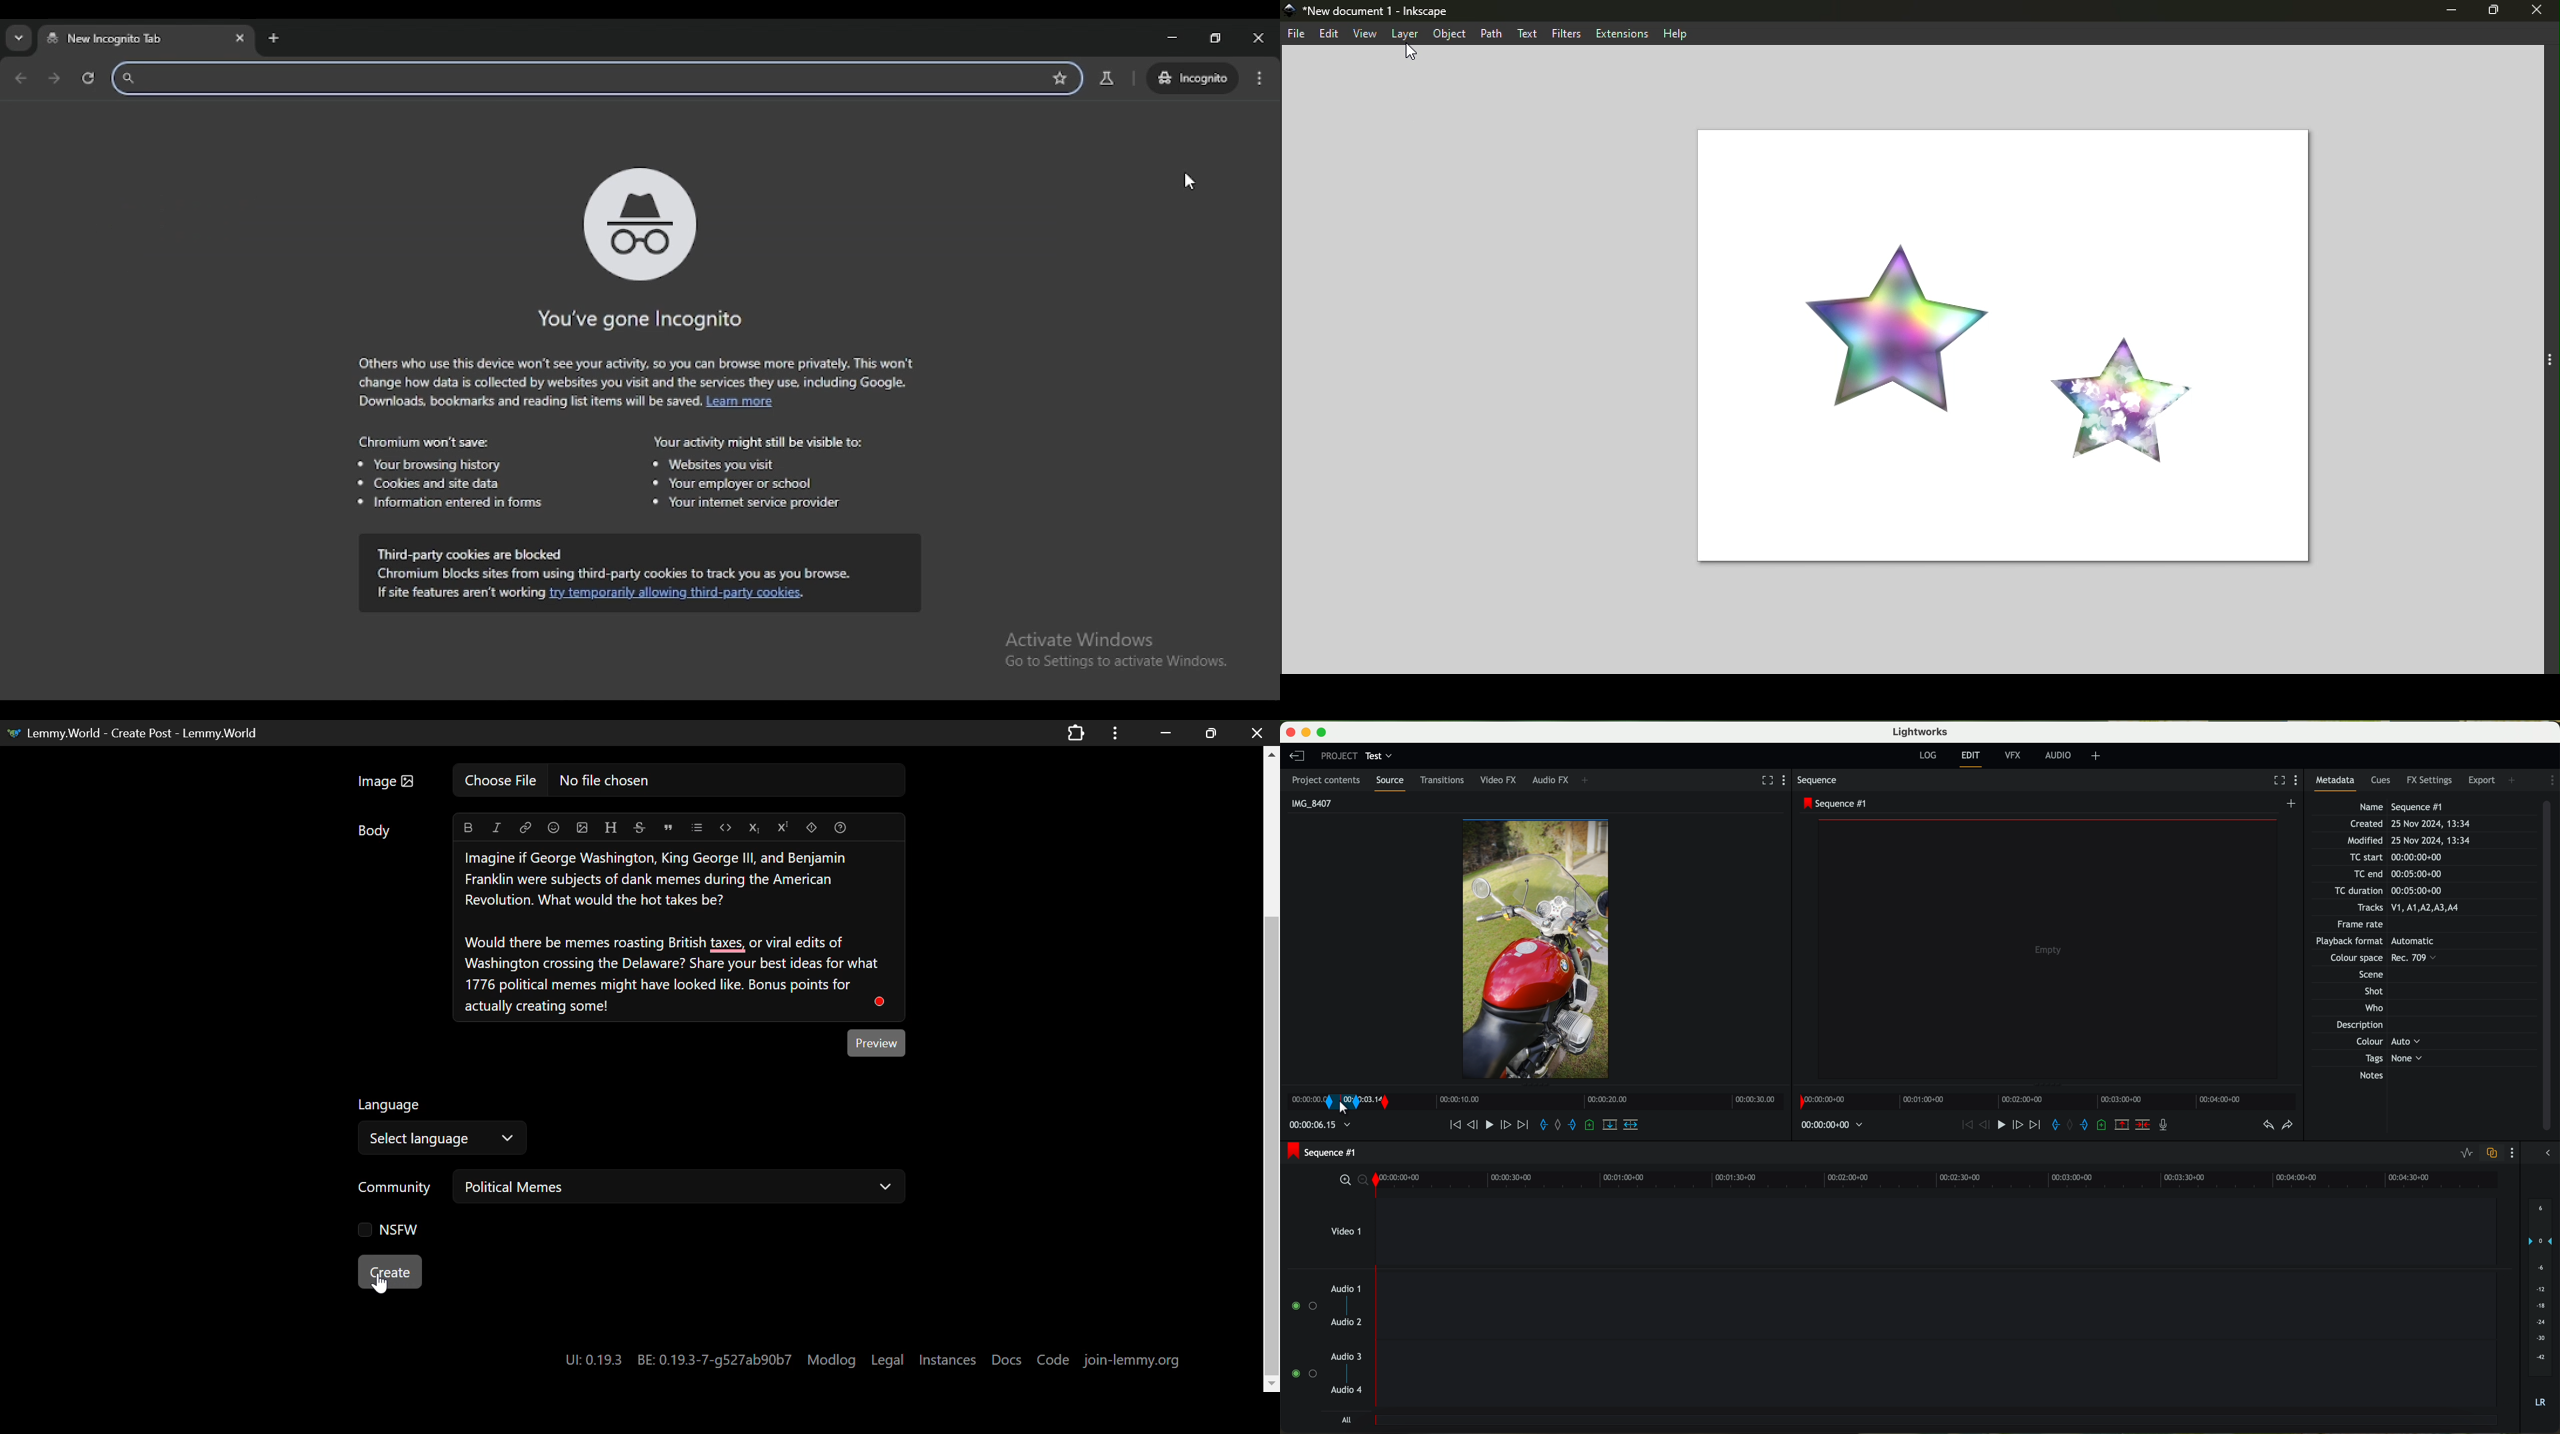 Image resolution: width=2576 pixels, height=1456 pixels. What do you see at coordinates (1258, 38) in the screenshot?
I see `close` at bounding box center [1258, 38].